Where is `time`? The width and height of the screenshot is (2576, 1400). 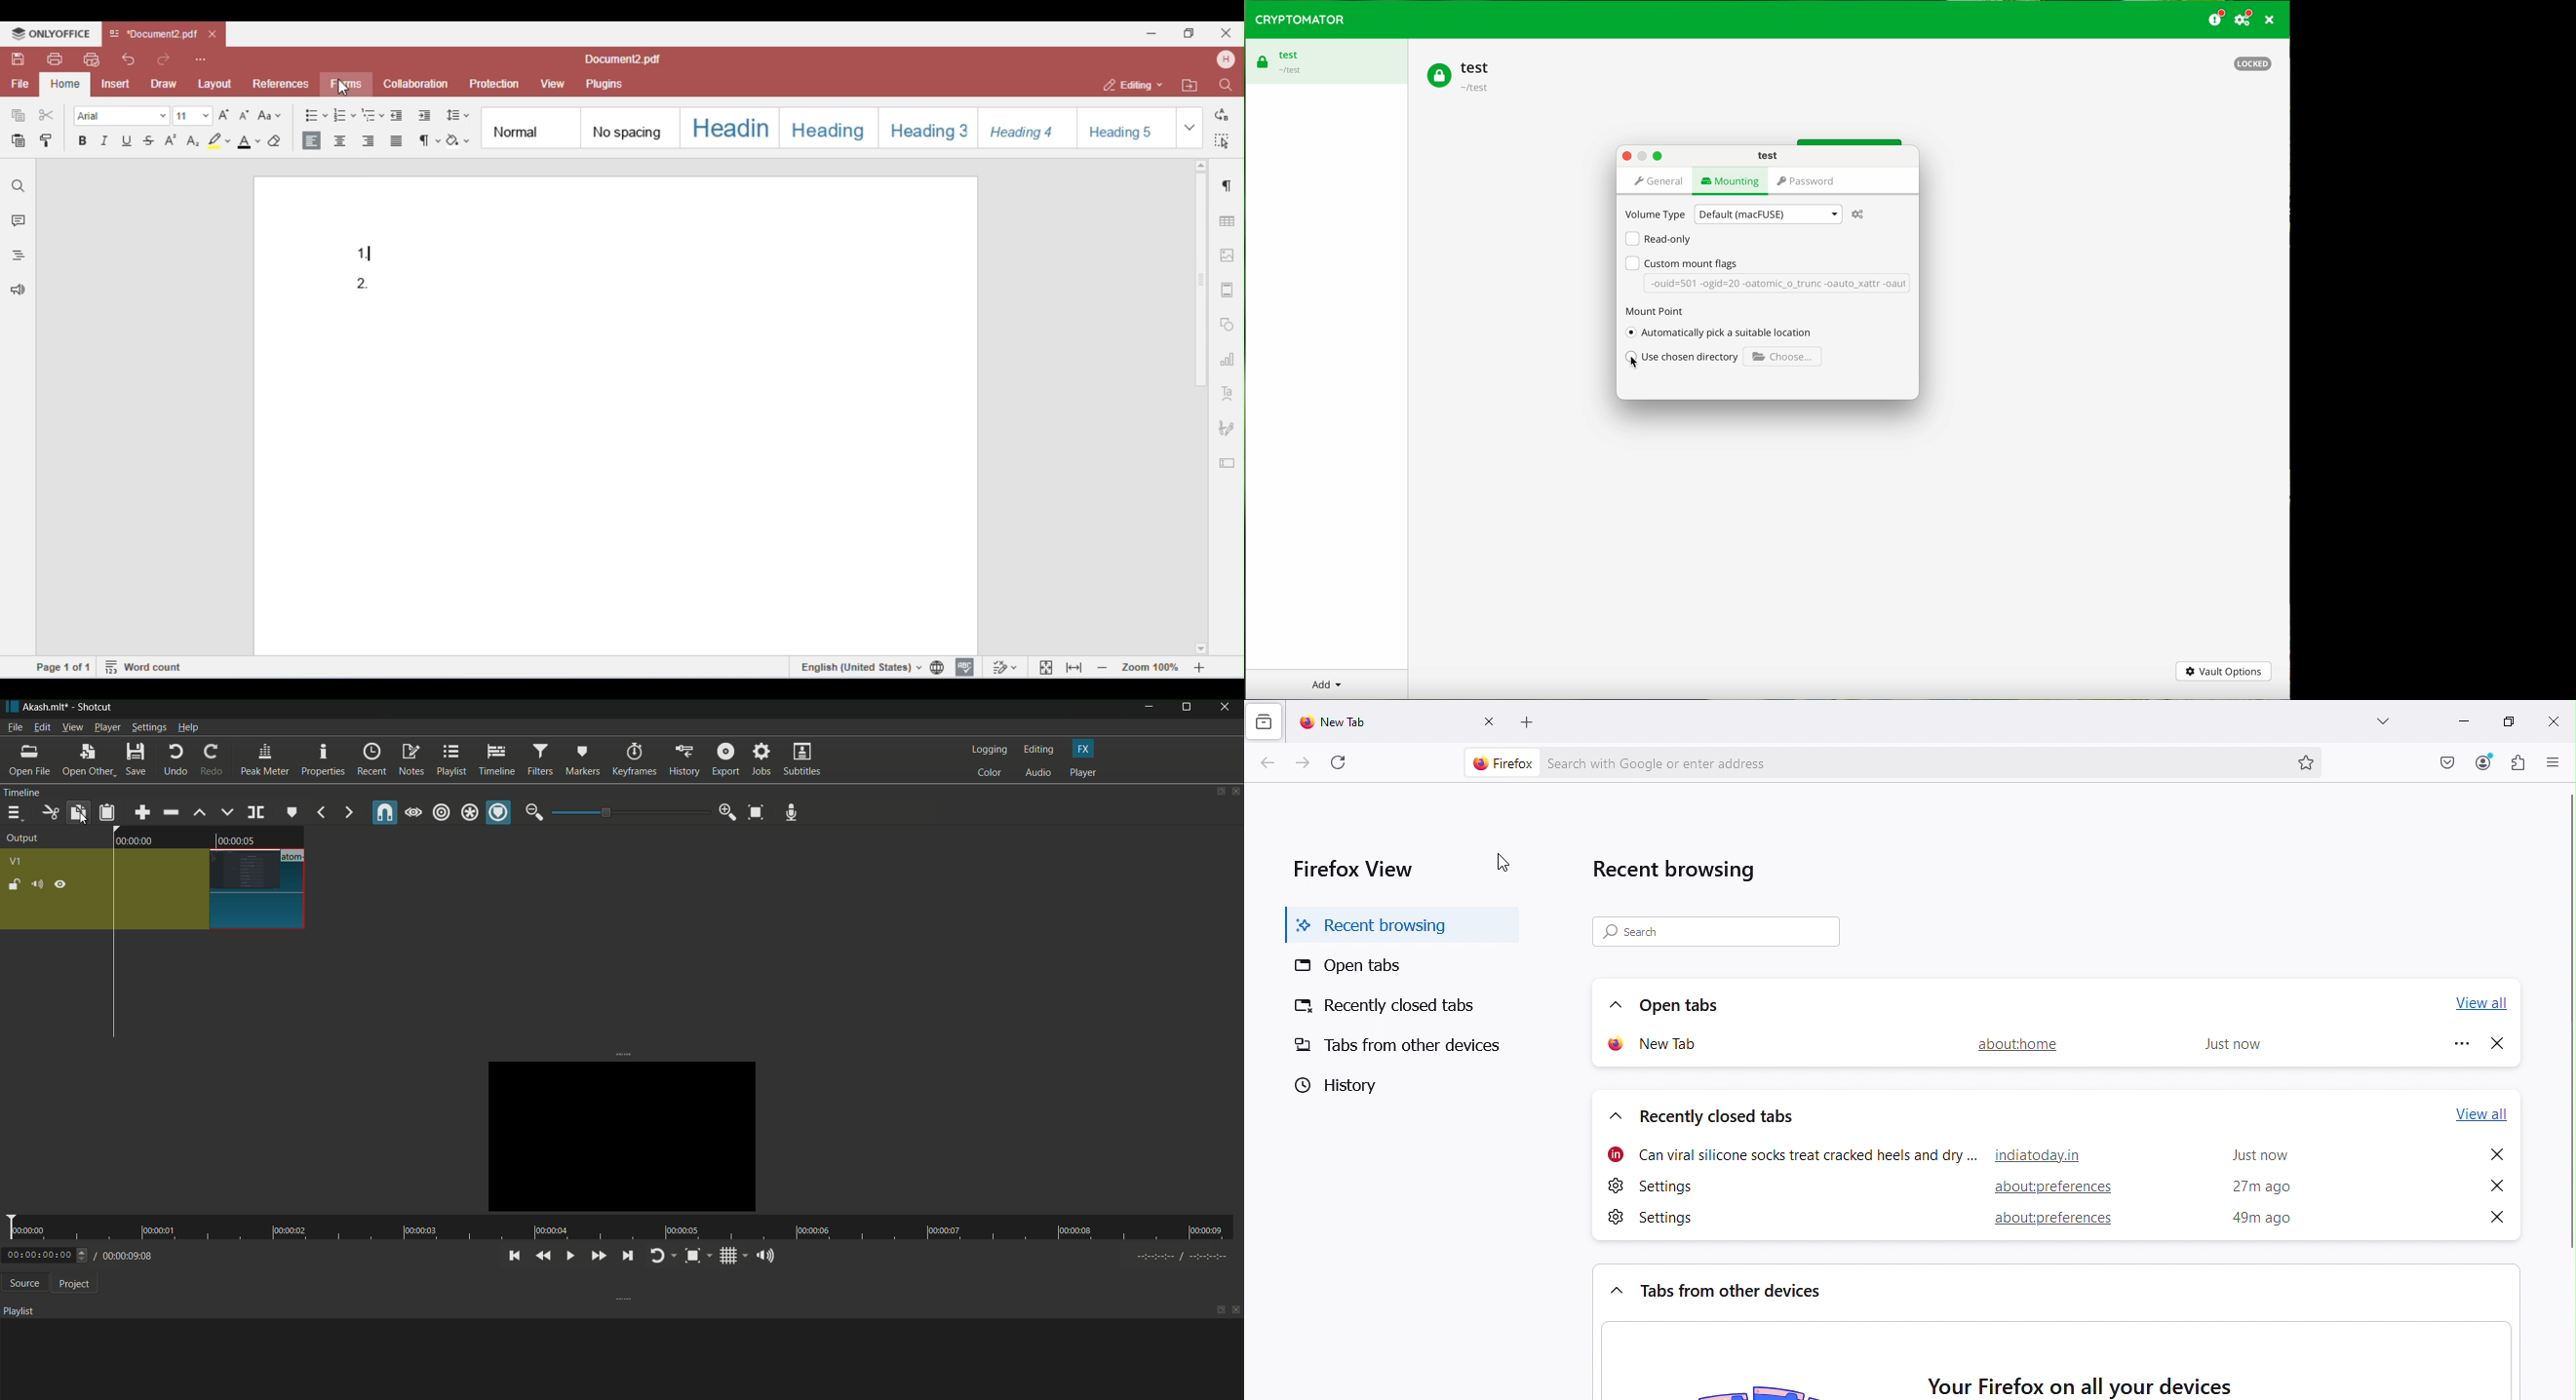
time is located at coordinates (2262, 1188).